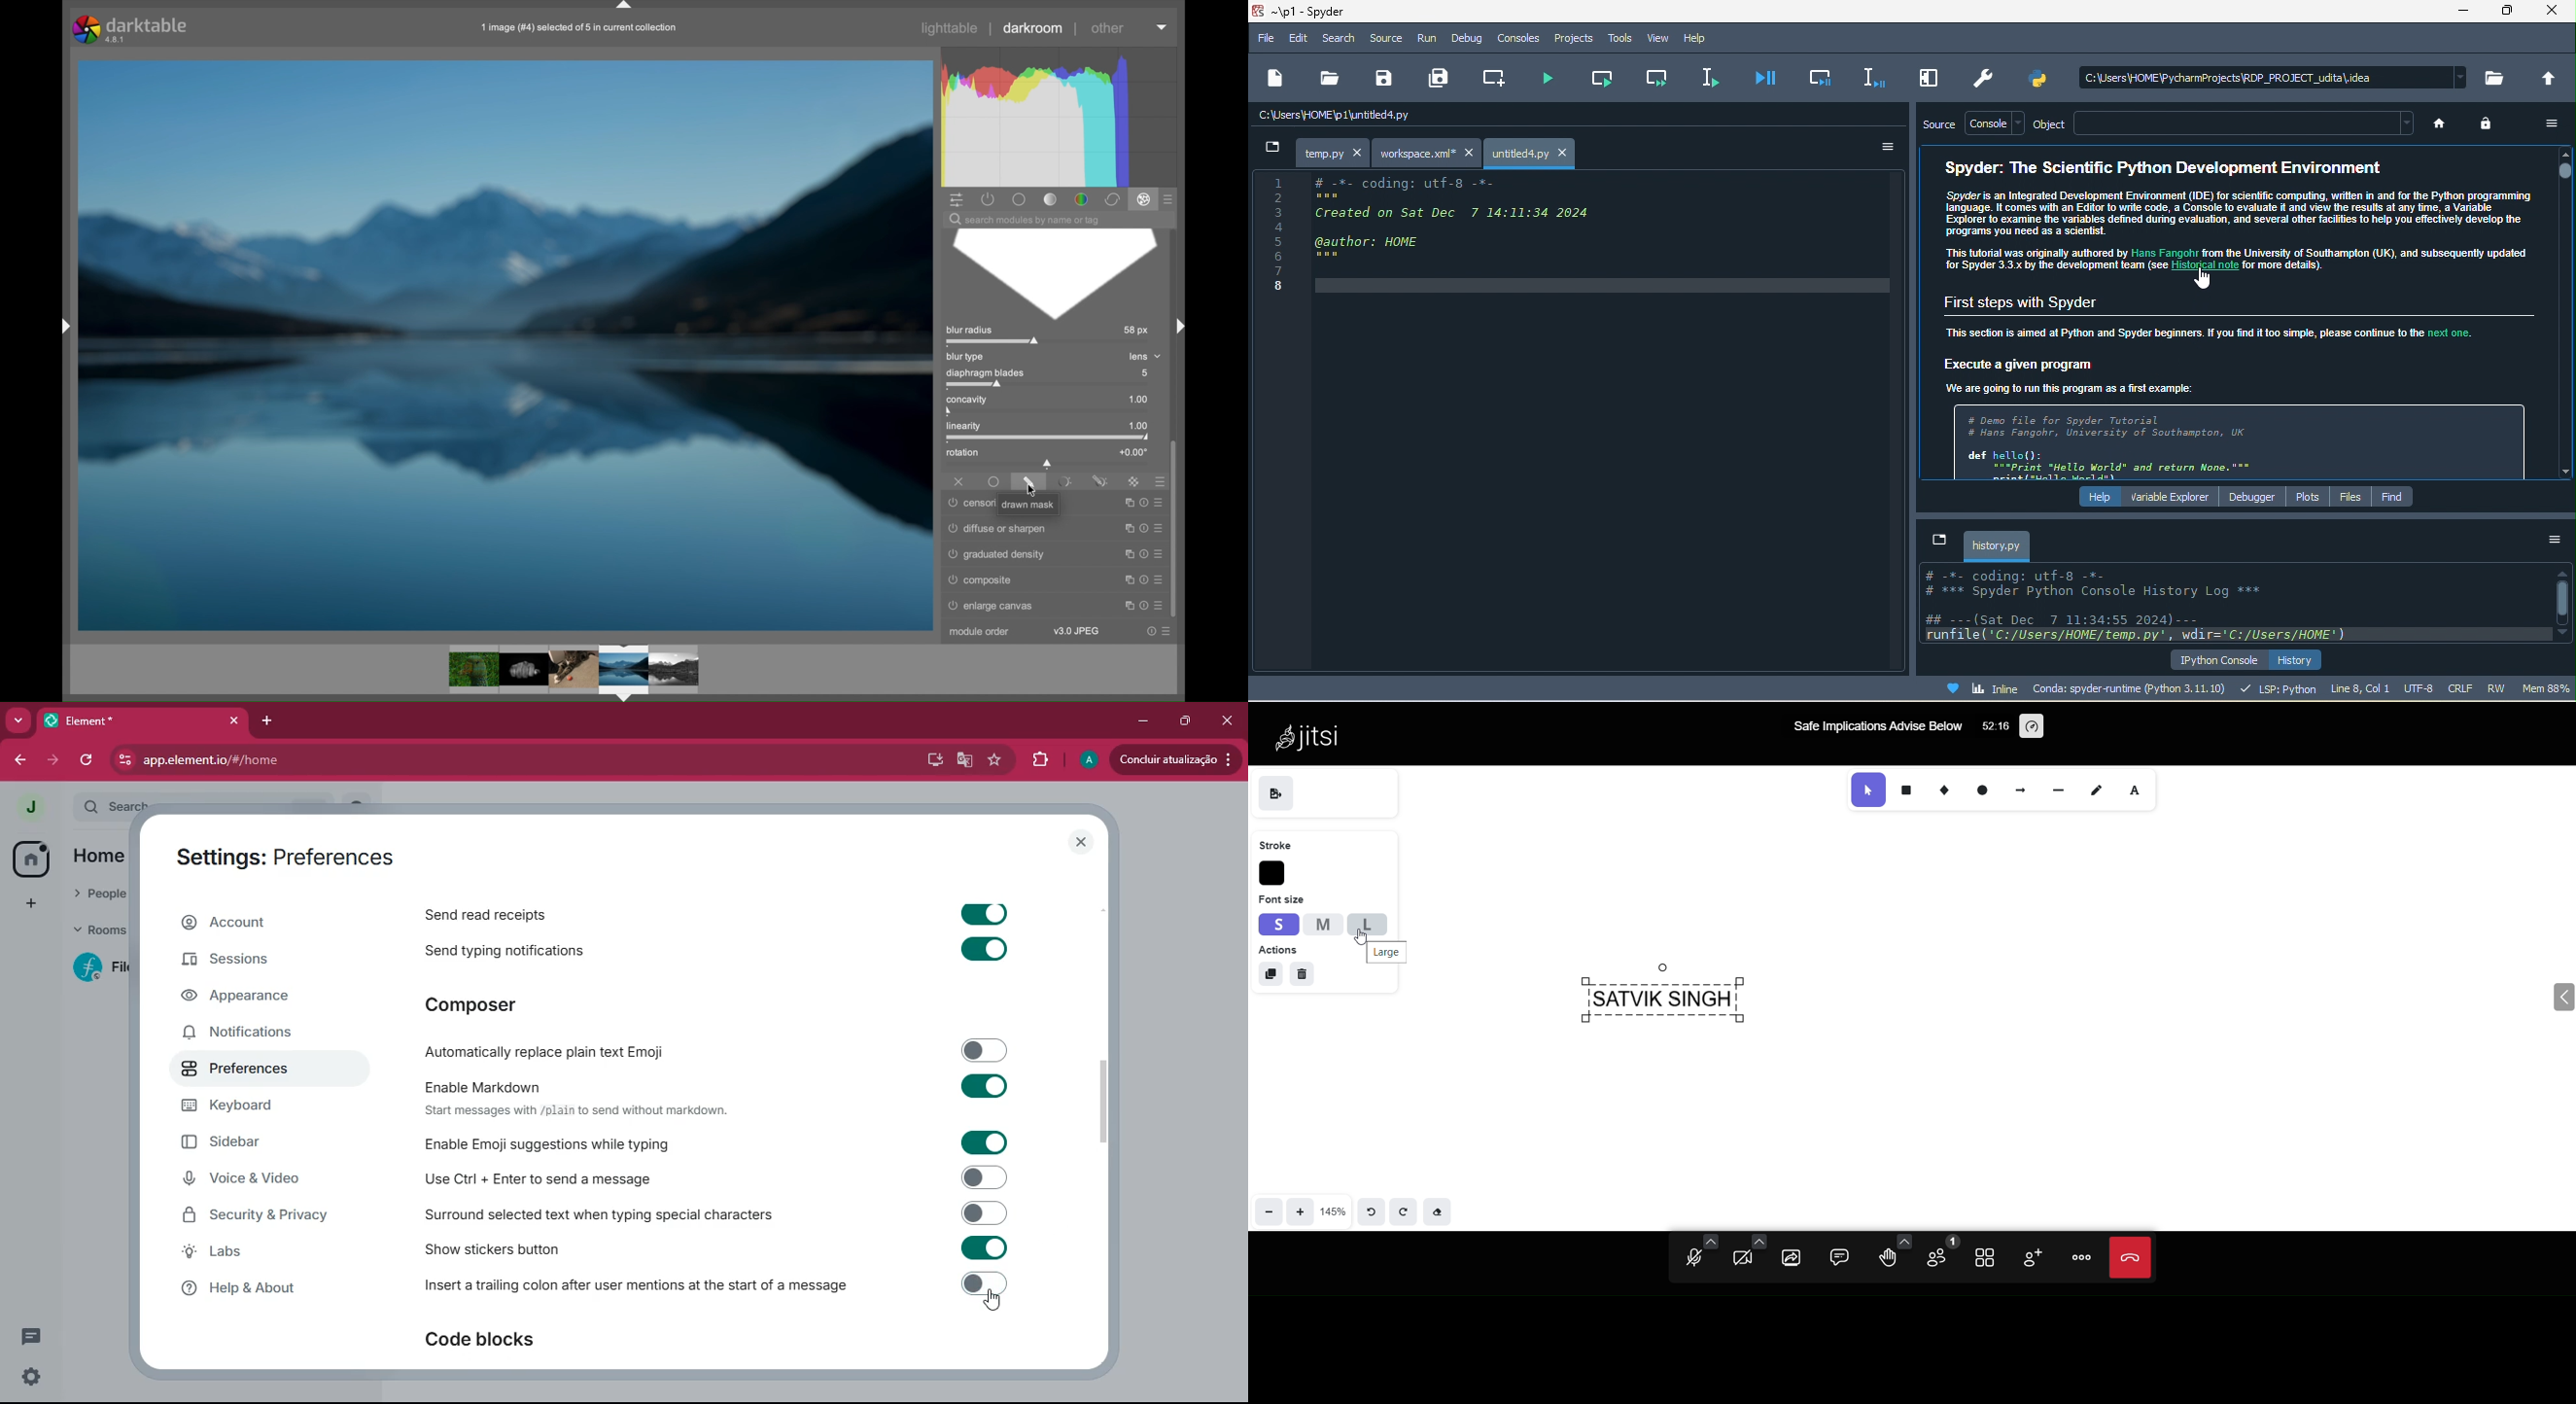 This screenshot has width=2576, height=1428. What do you see at coordinates (2350, 498) in the screenshot?
I see `files` at bounding box center [2350, 498].